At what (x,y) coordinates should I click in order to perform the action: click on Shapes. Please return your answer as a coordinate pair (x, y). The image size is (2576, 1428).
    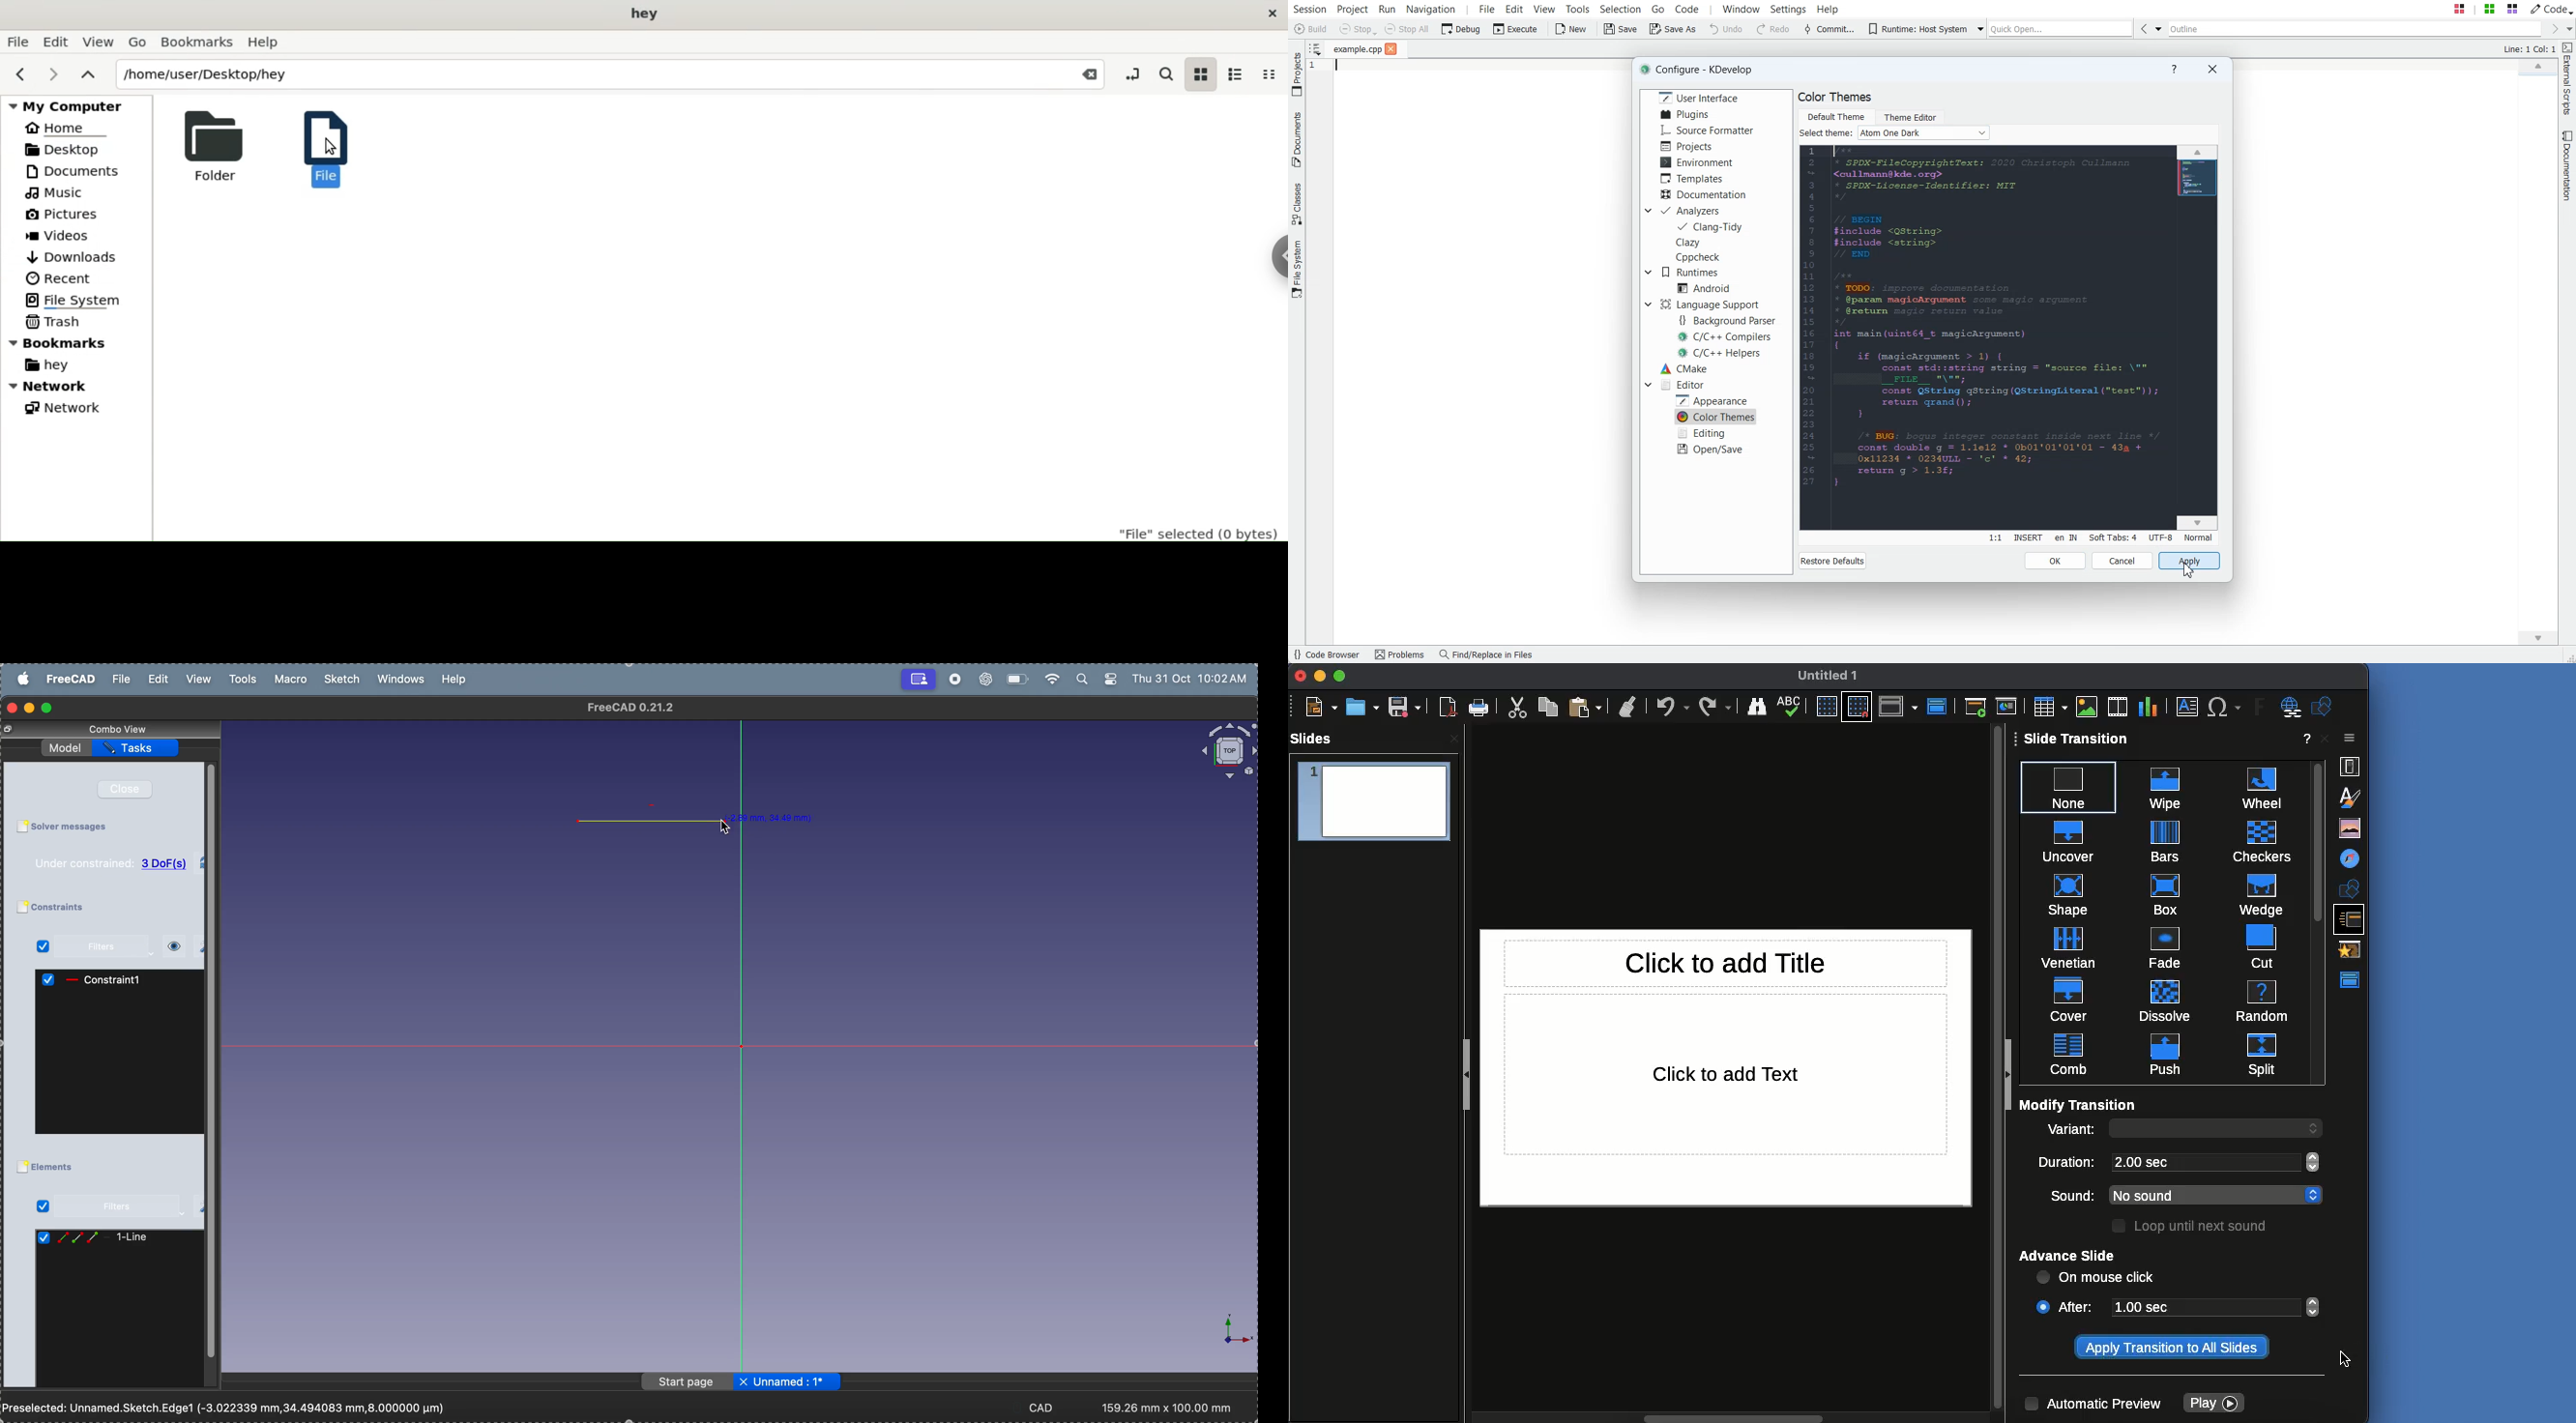
    Looking at the image, I should click on (2324, 706).